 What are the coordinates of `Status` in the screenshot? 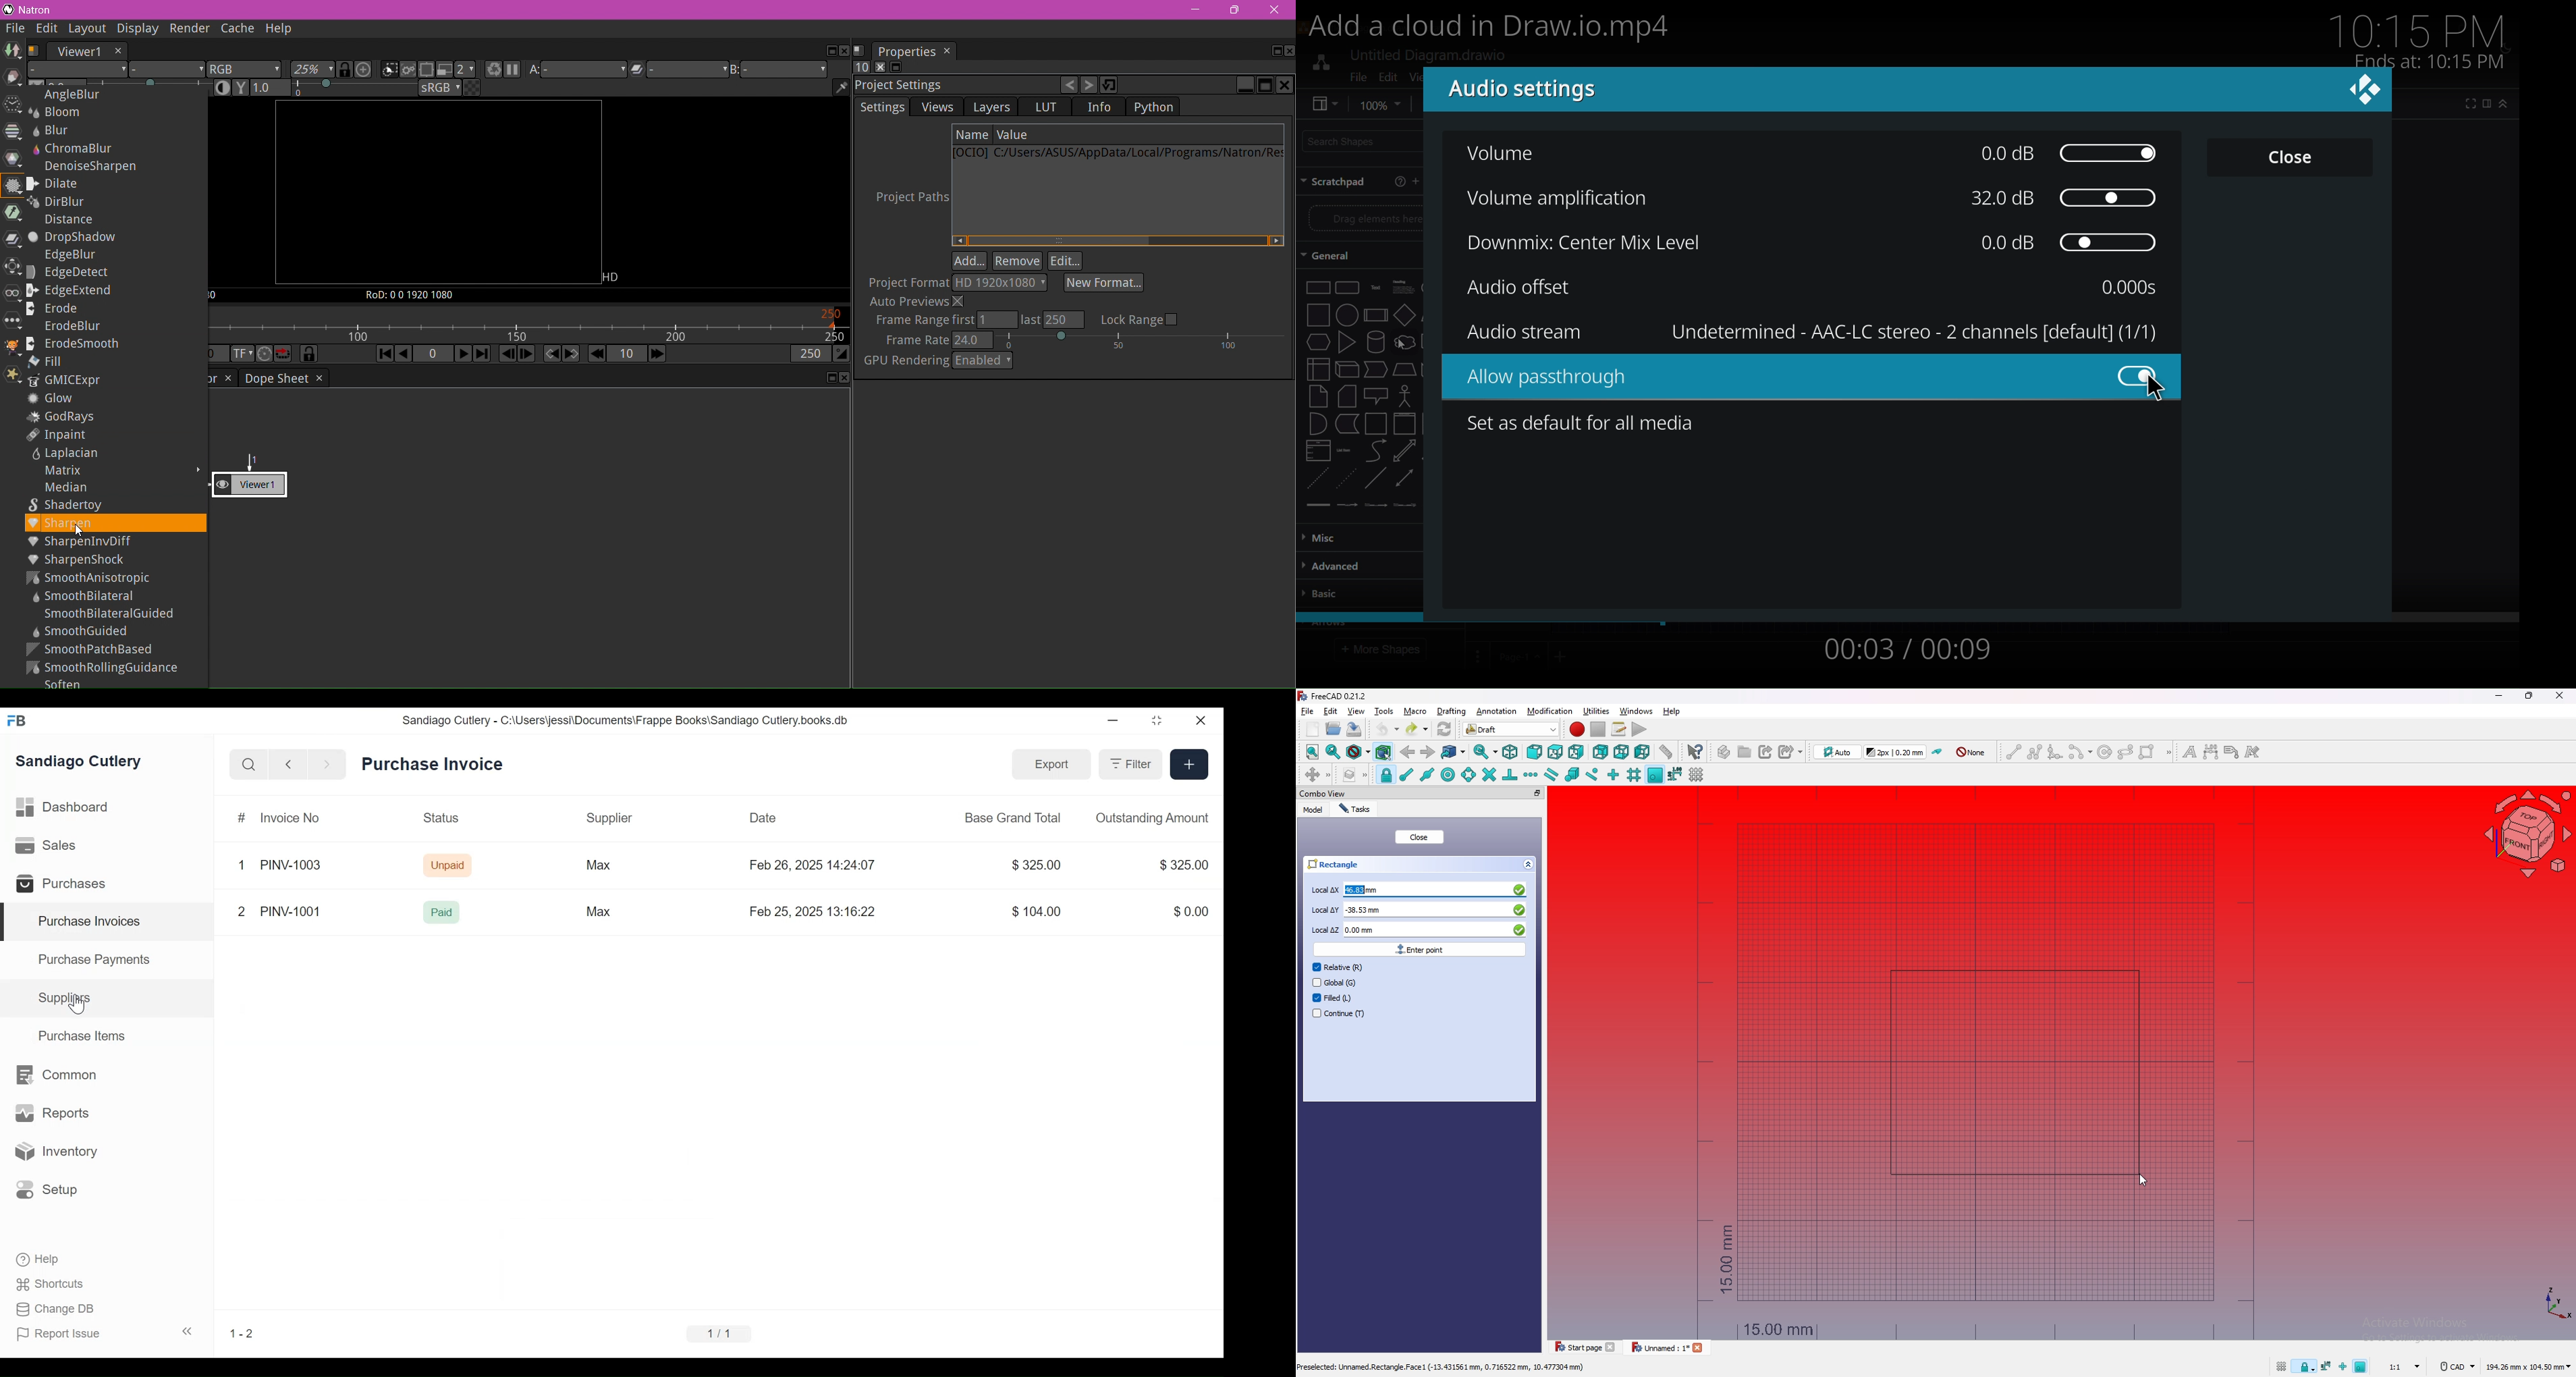 It's located at (444, 817).